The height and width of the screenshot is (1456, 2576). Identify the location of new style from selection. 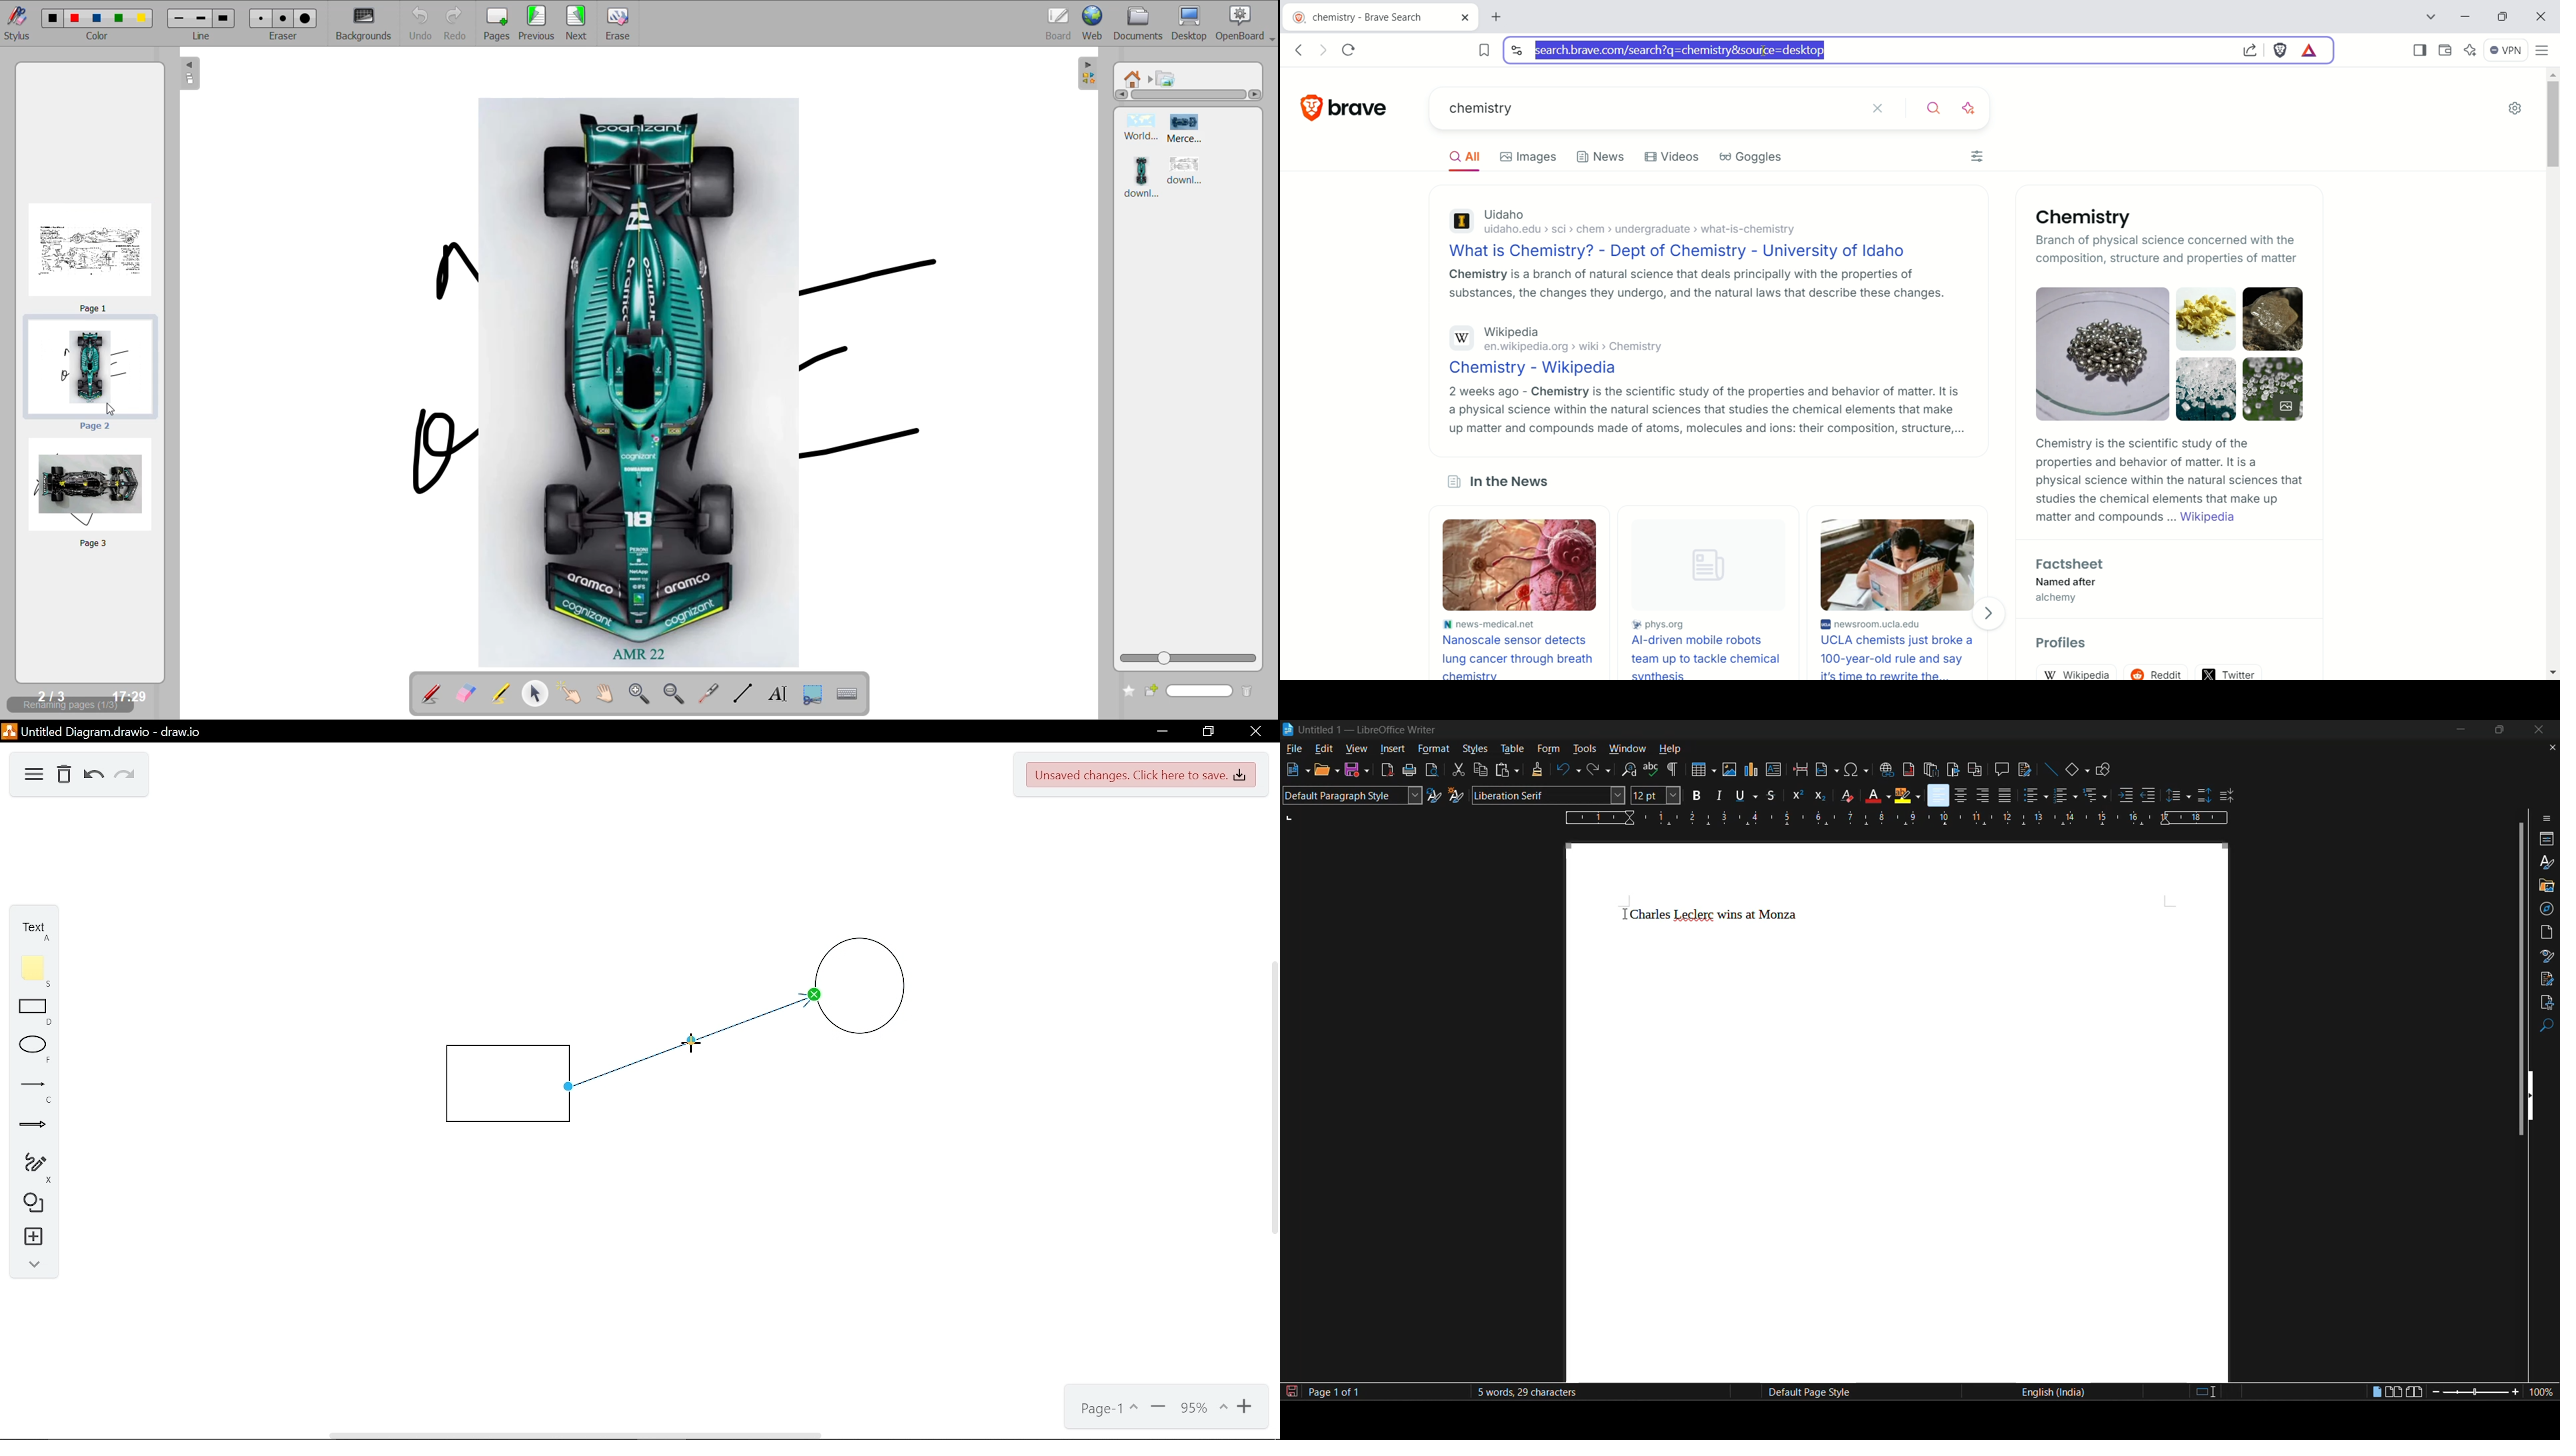
(1456, 795).